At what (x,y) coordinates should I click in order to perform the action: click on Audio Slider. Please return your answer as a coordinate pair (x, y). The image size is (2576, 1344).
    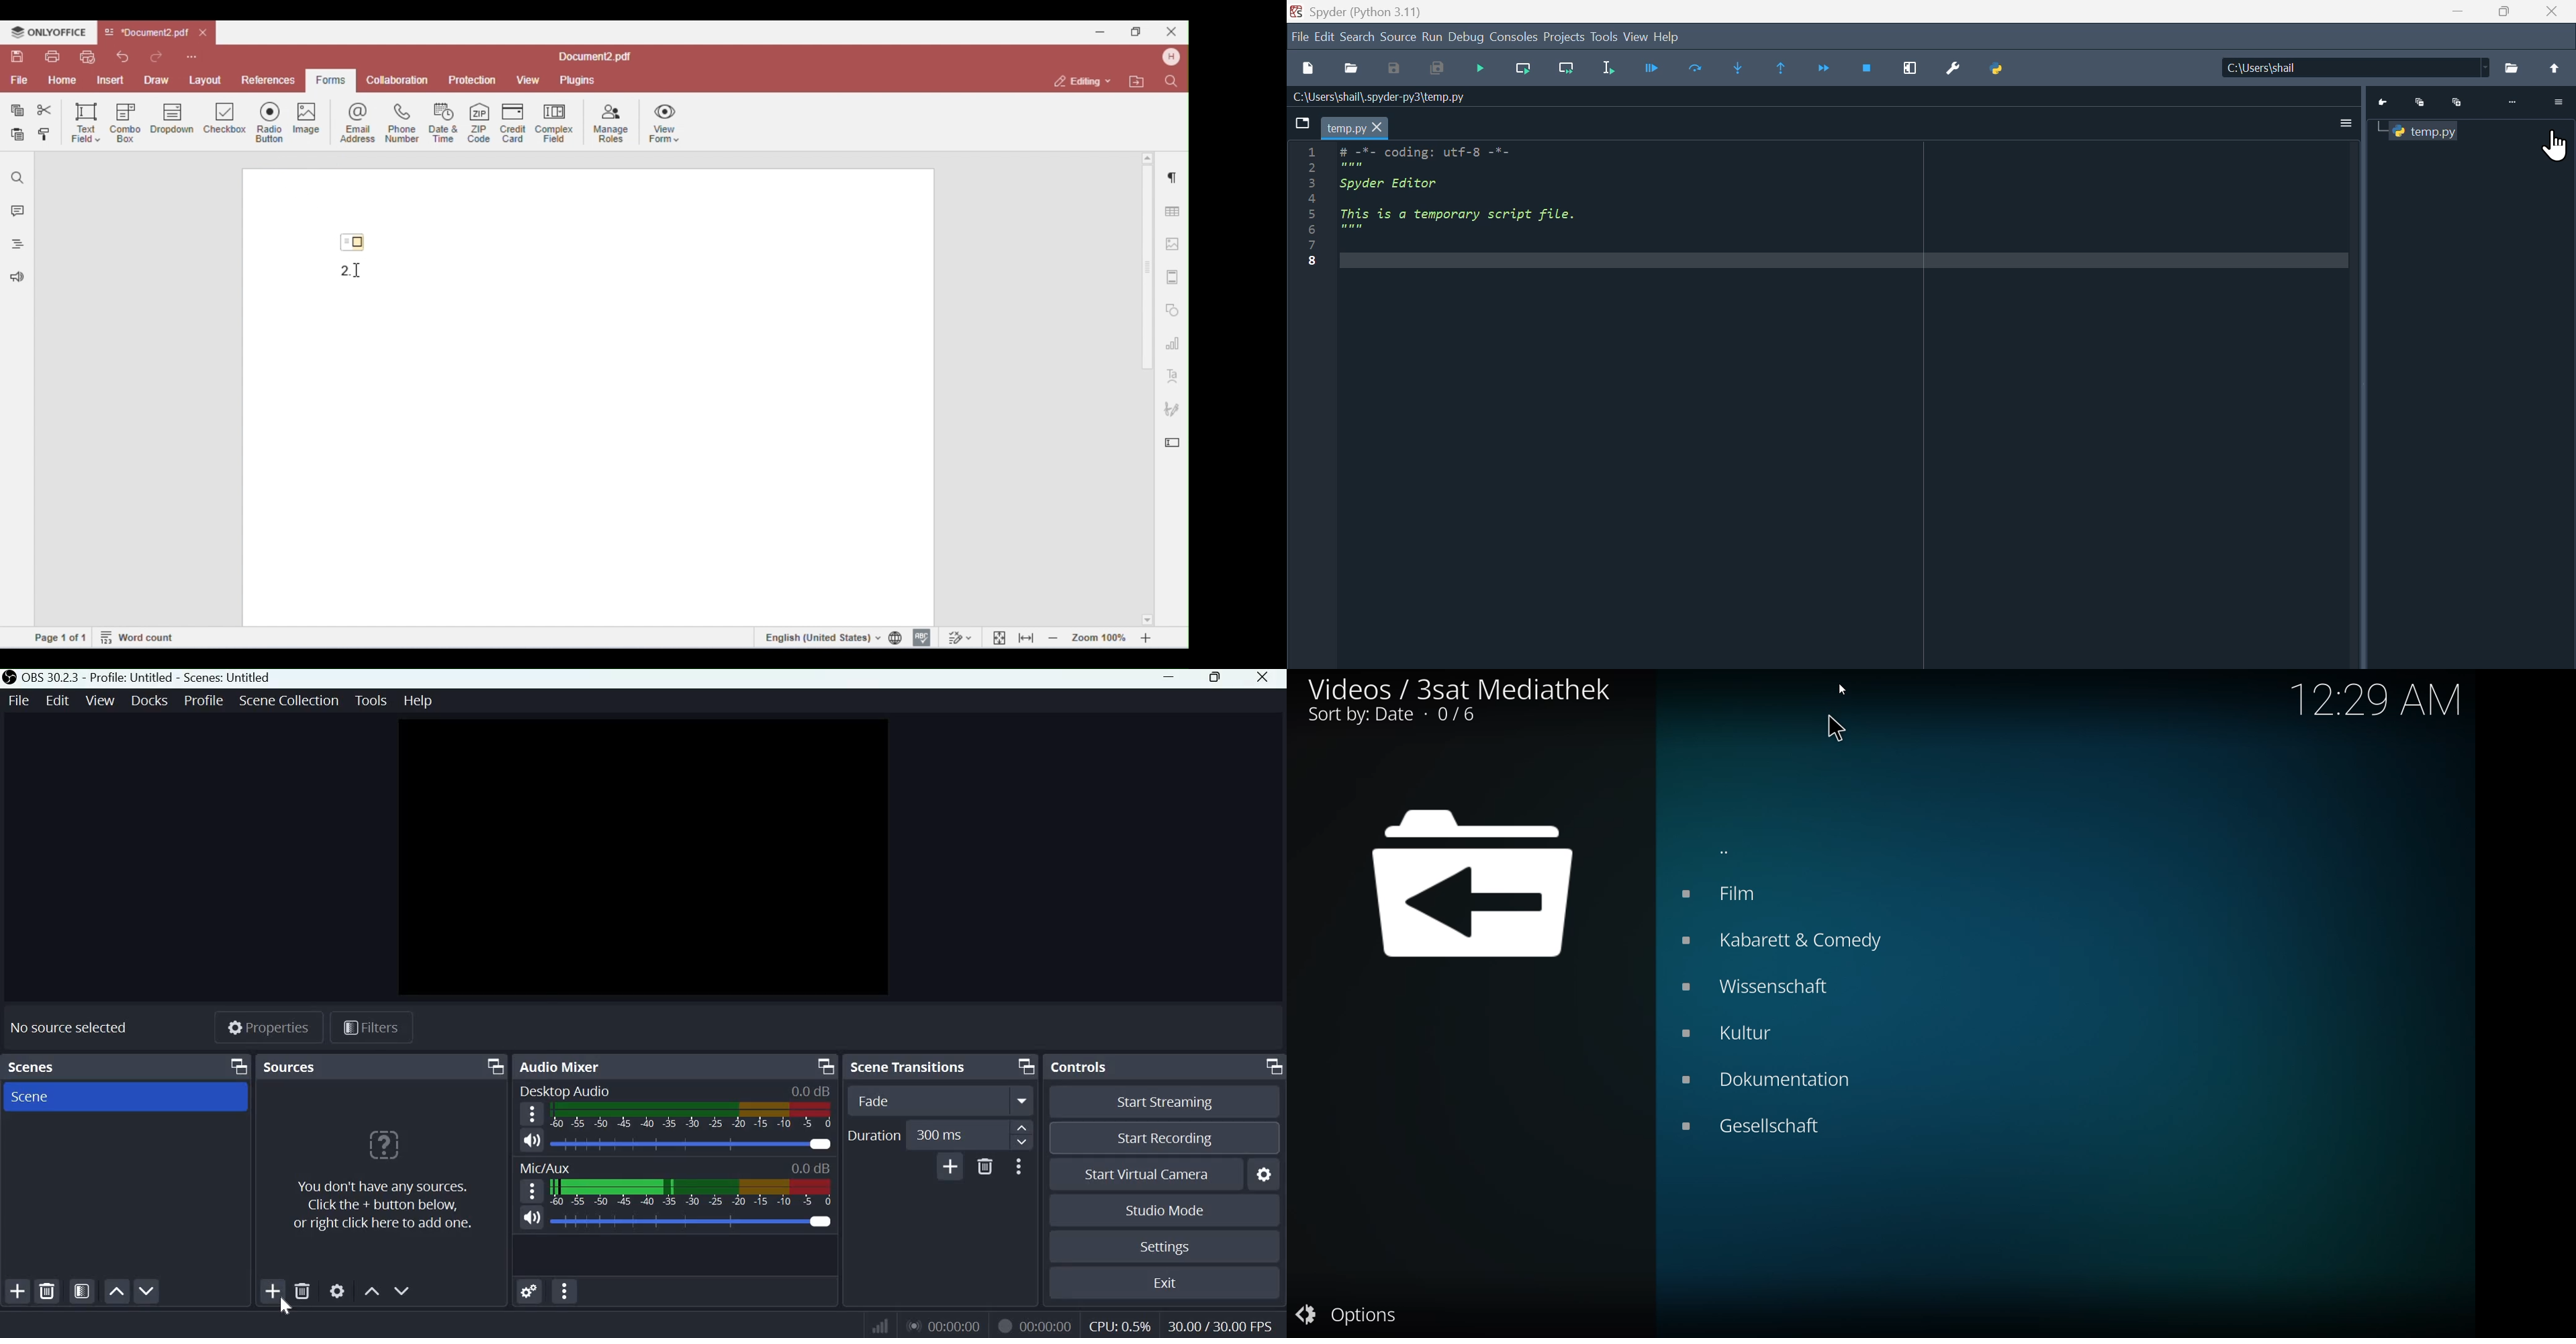
    Looking at the image, I should click on (693, 1223).